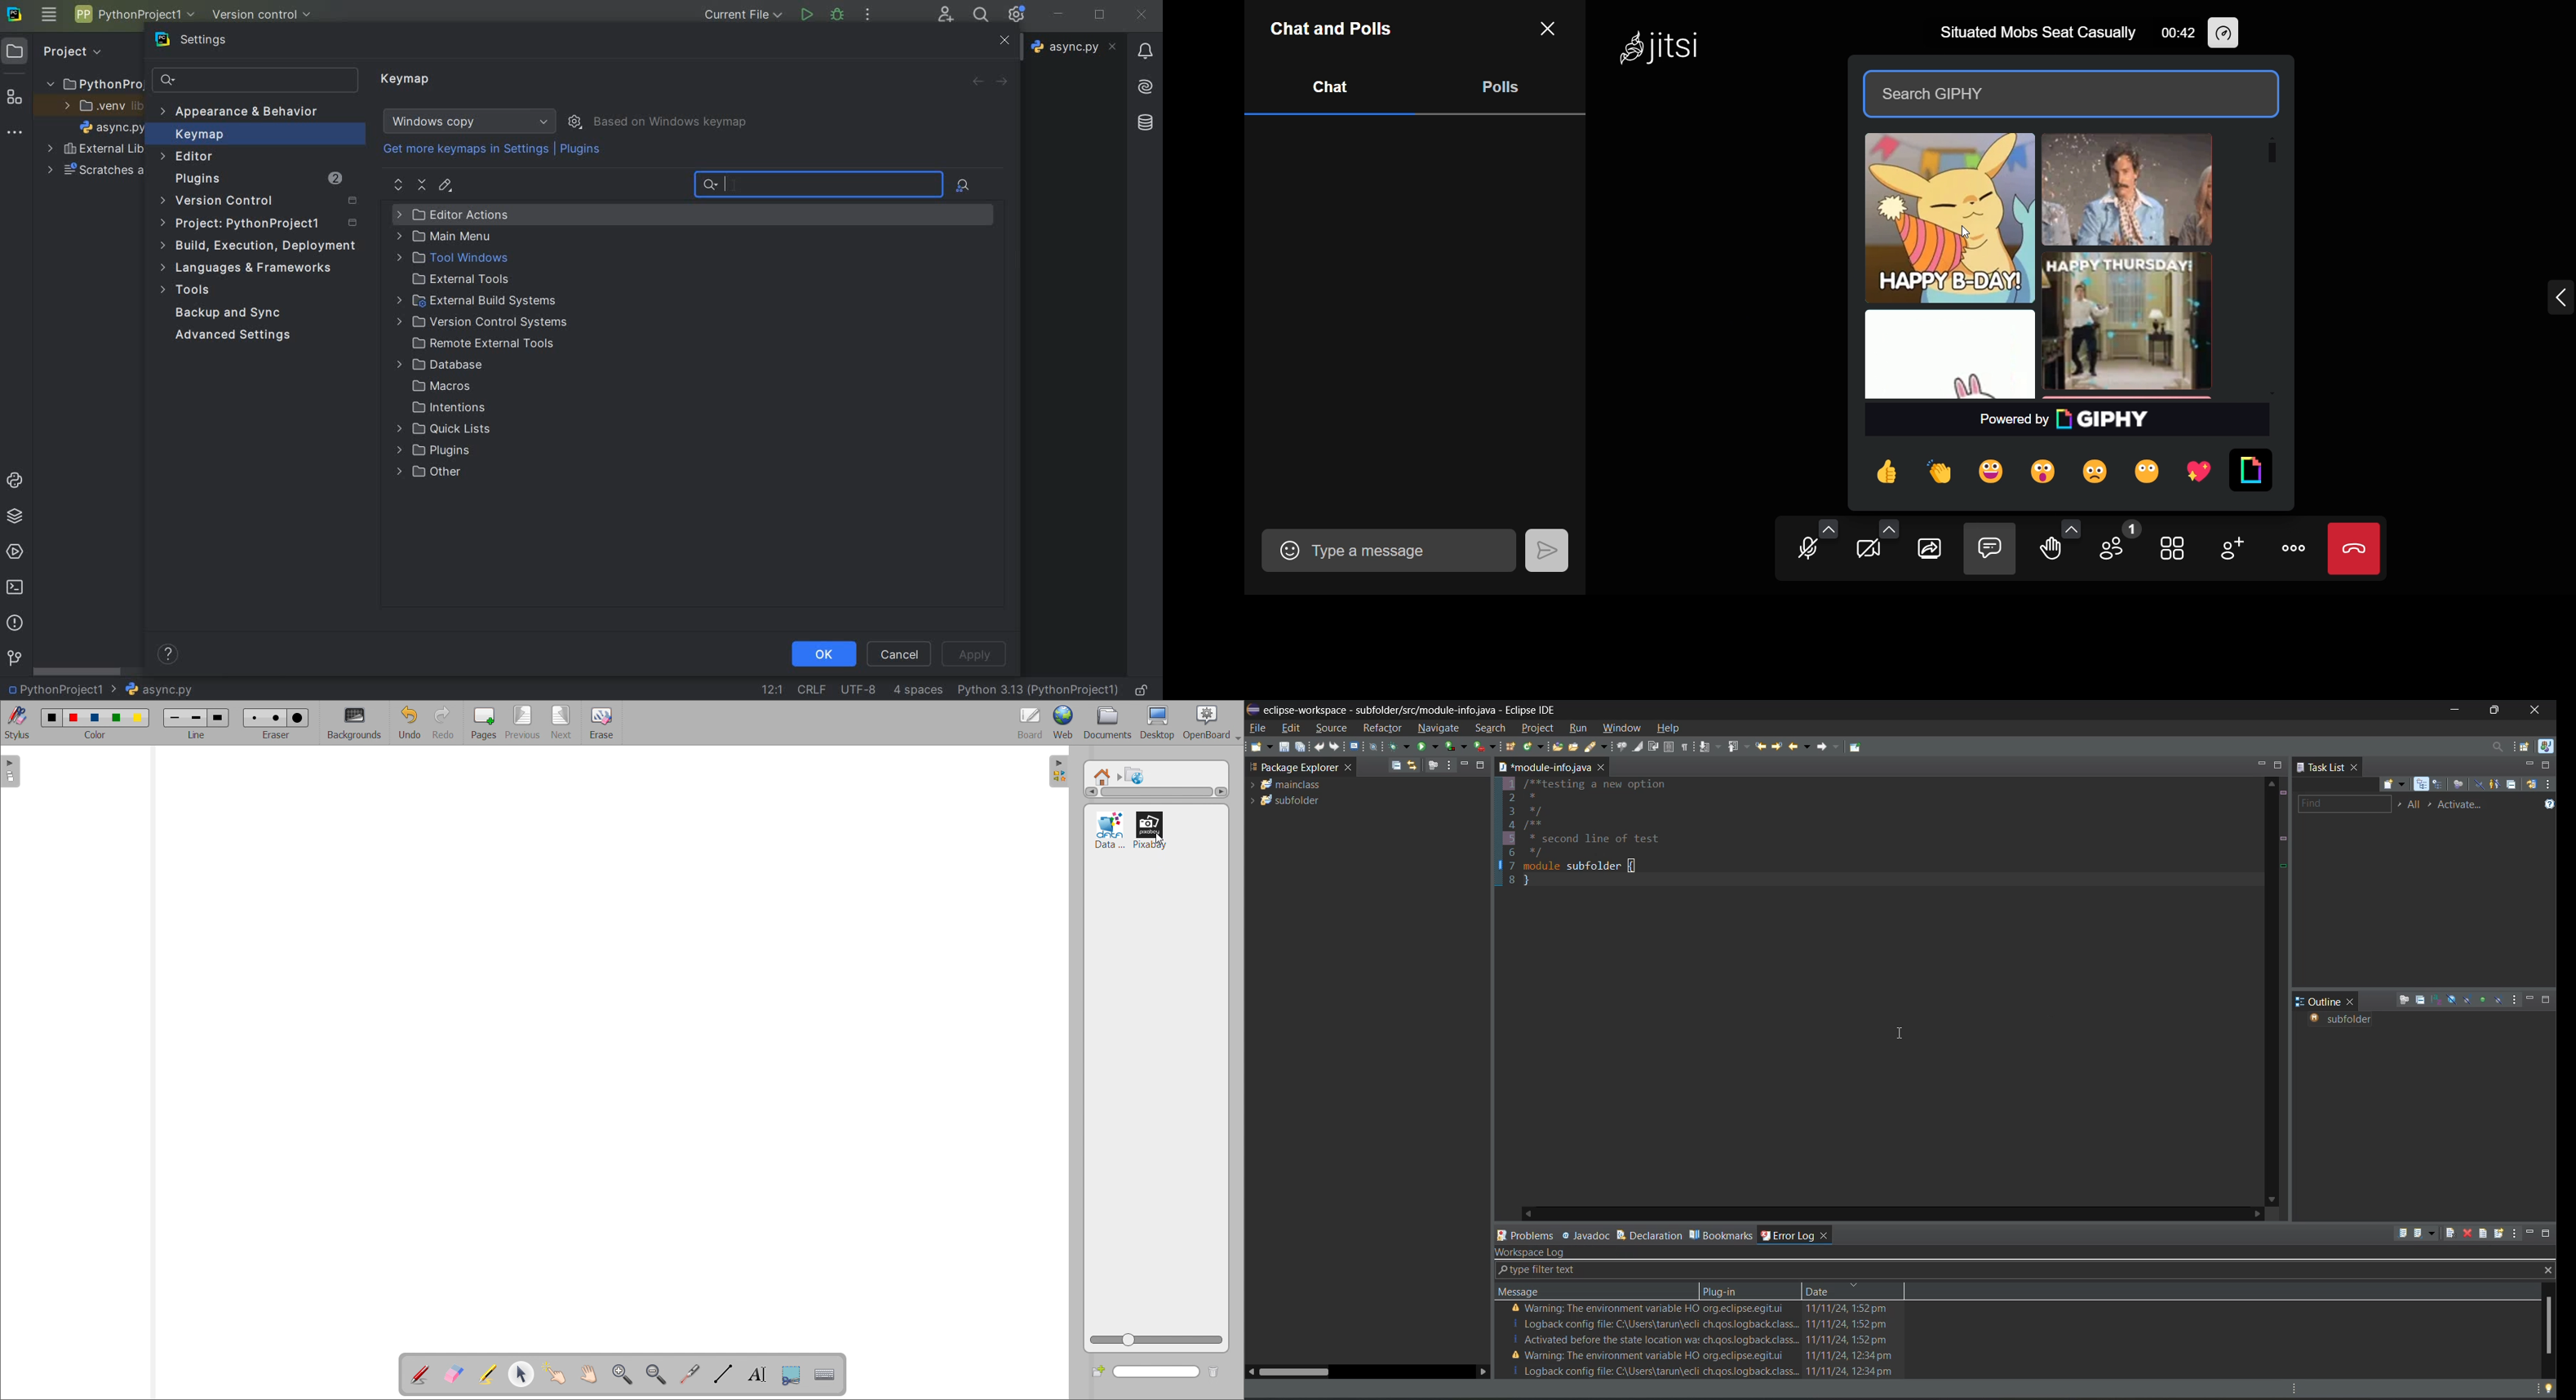 The width and height of the screenshot is (2576, 1400). What do you see at coordinates (1077, 46) in the screenshot?
I see `file name` at bounding box center [1077, 46].